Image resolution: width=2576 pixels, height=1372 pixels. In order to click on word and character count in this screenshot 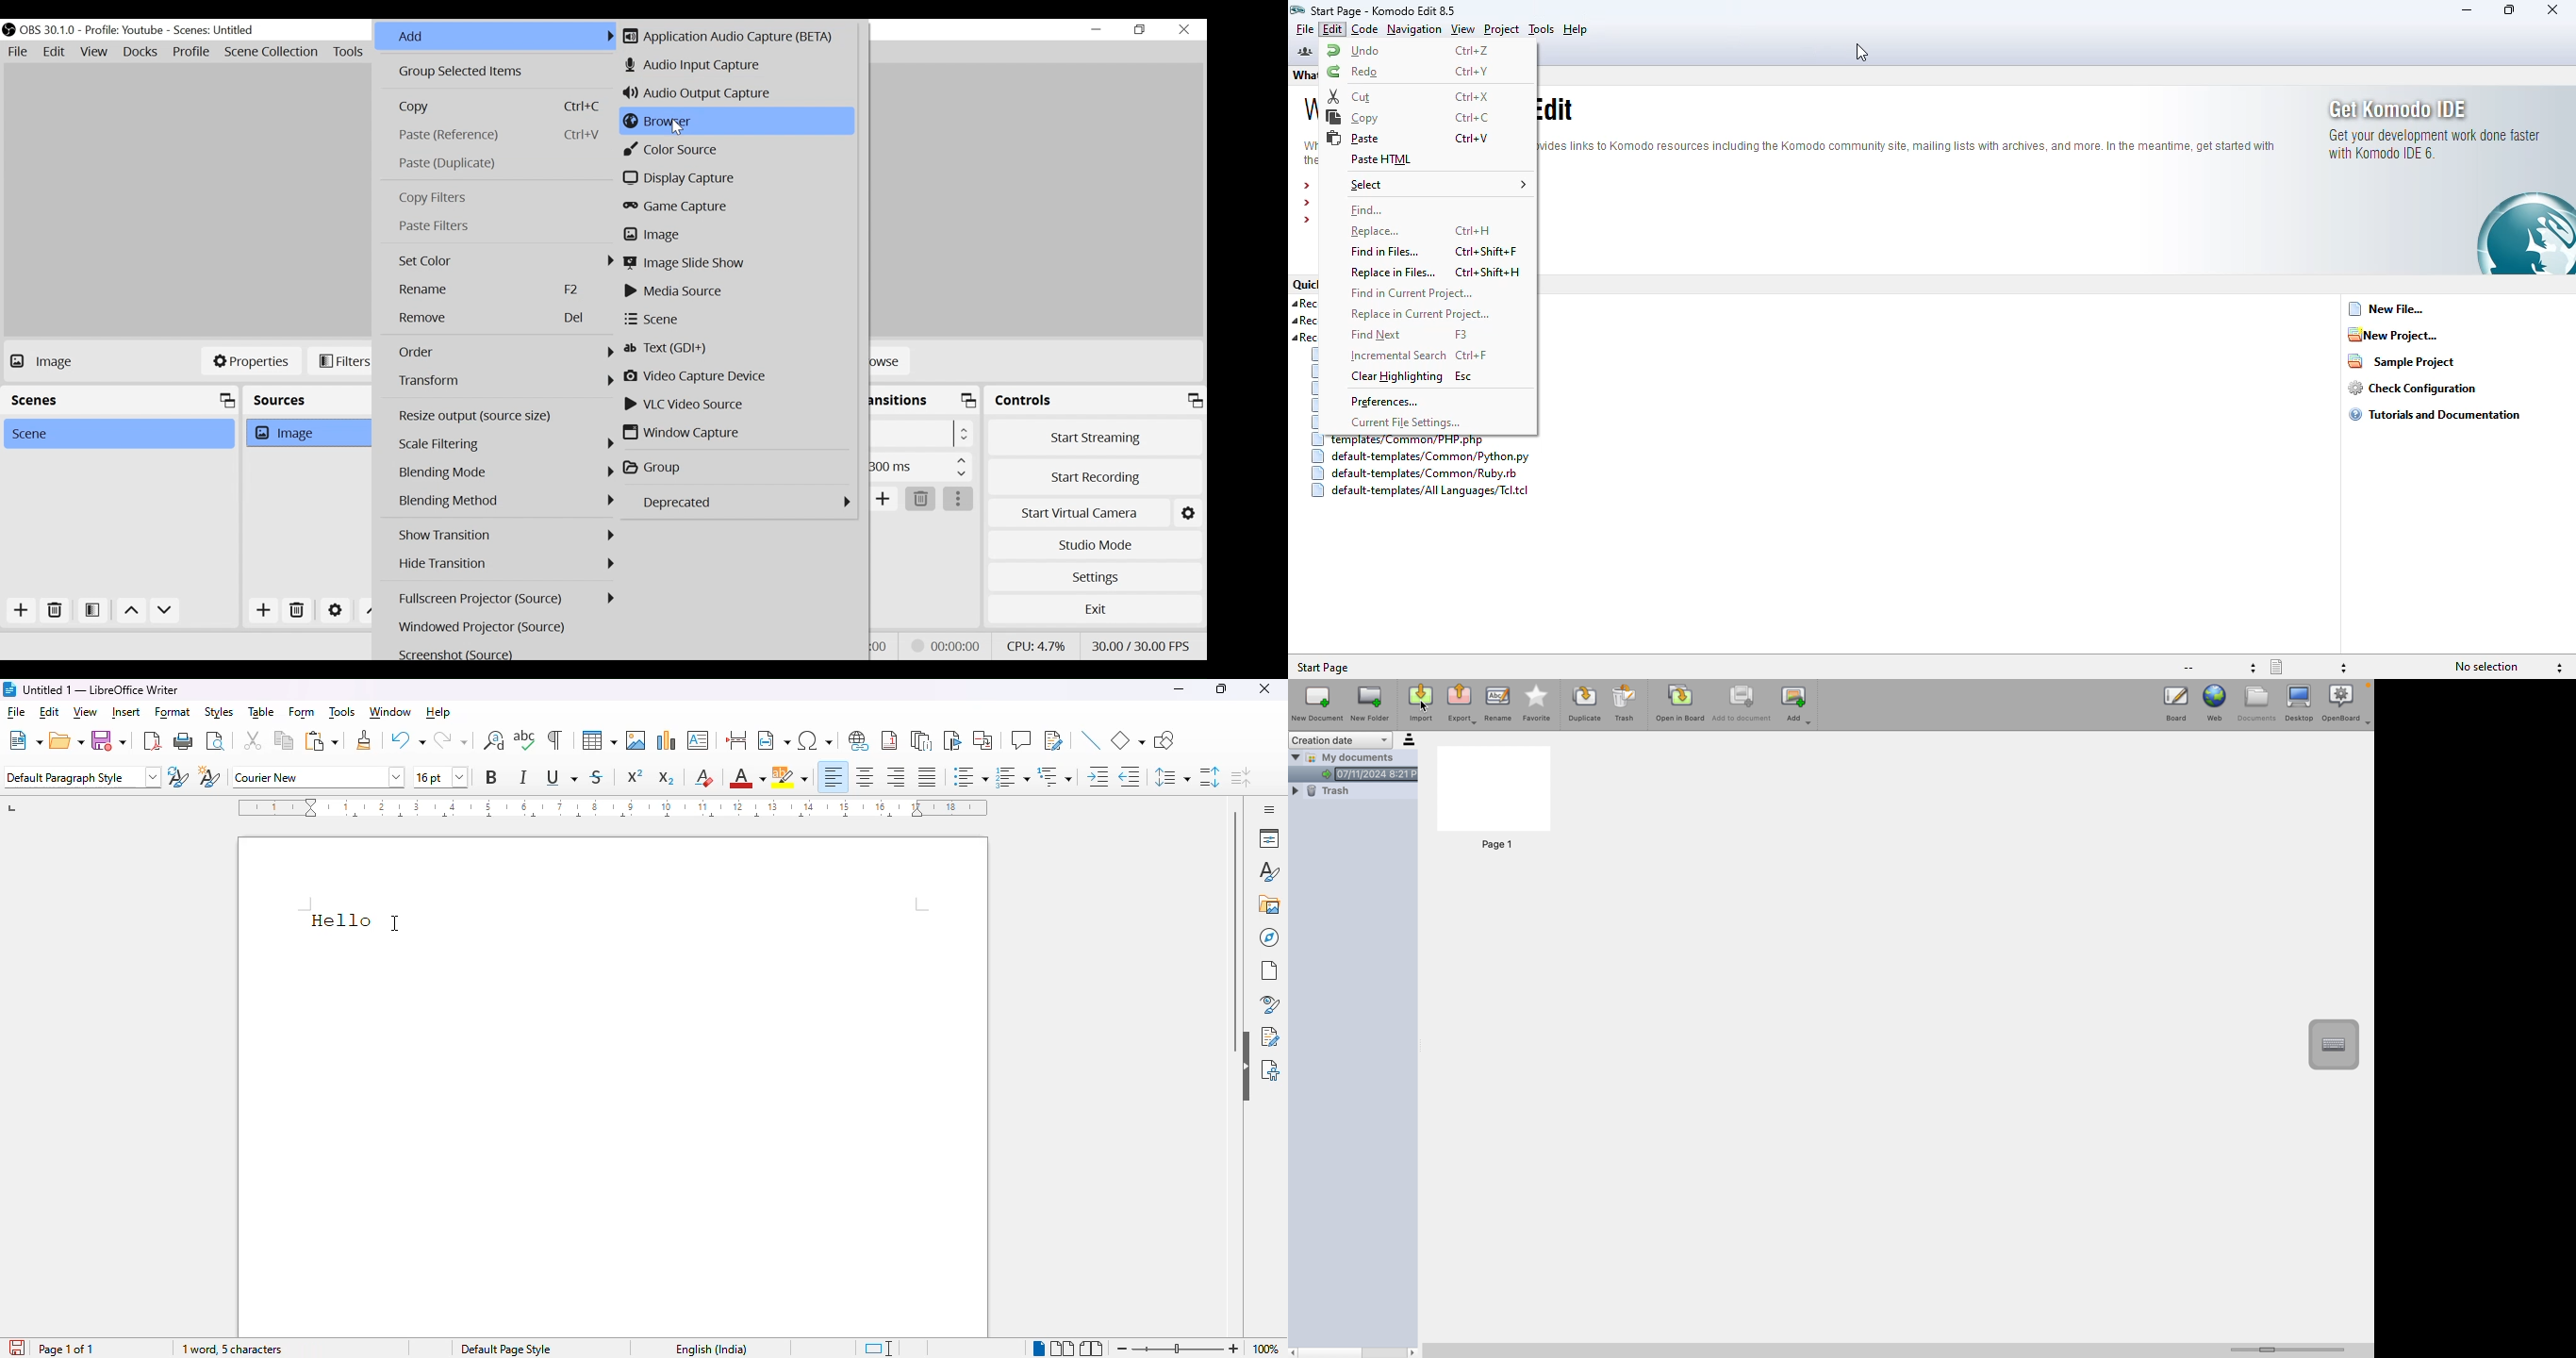, I will do `click(258, 1350)`.